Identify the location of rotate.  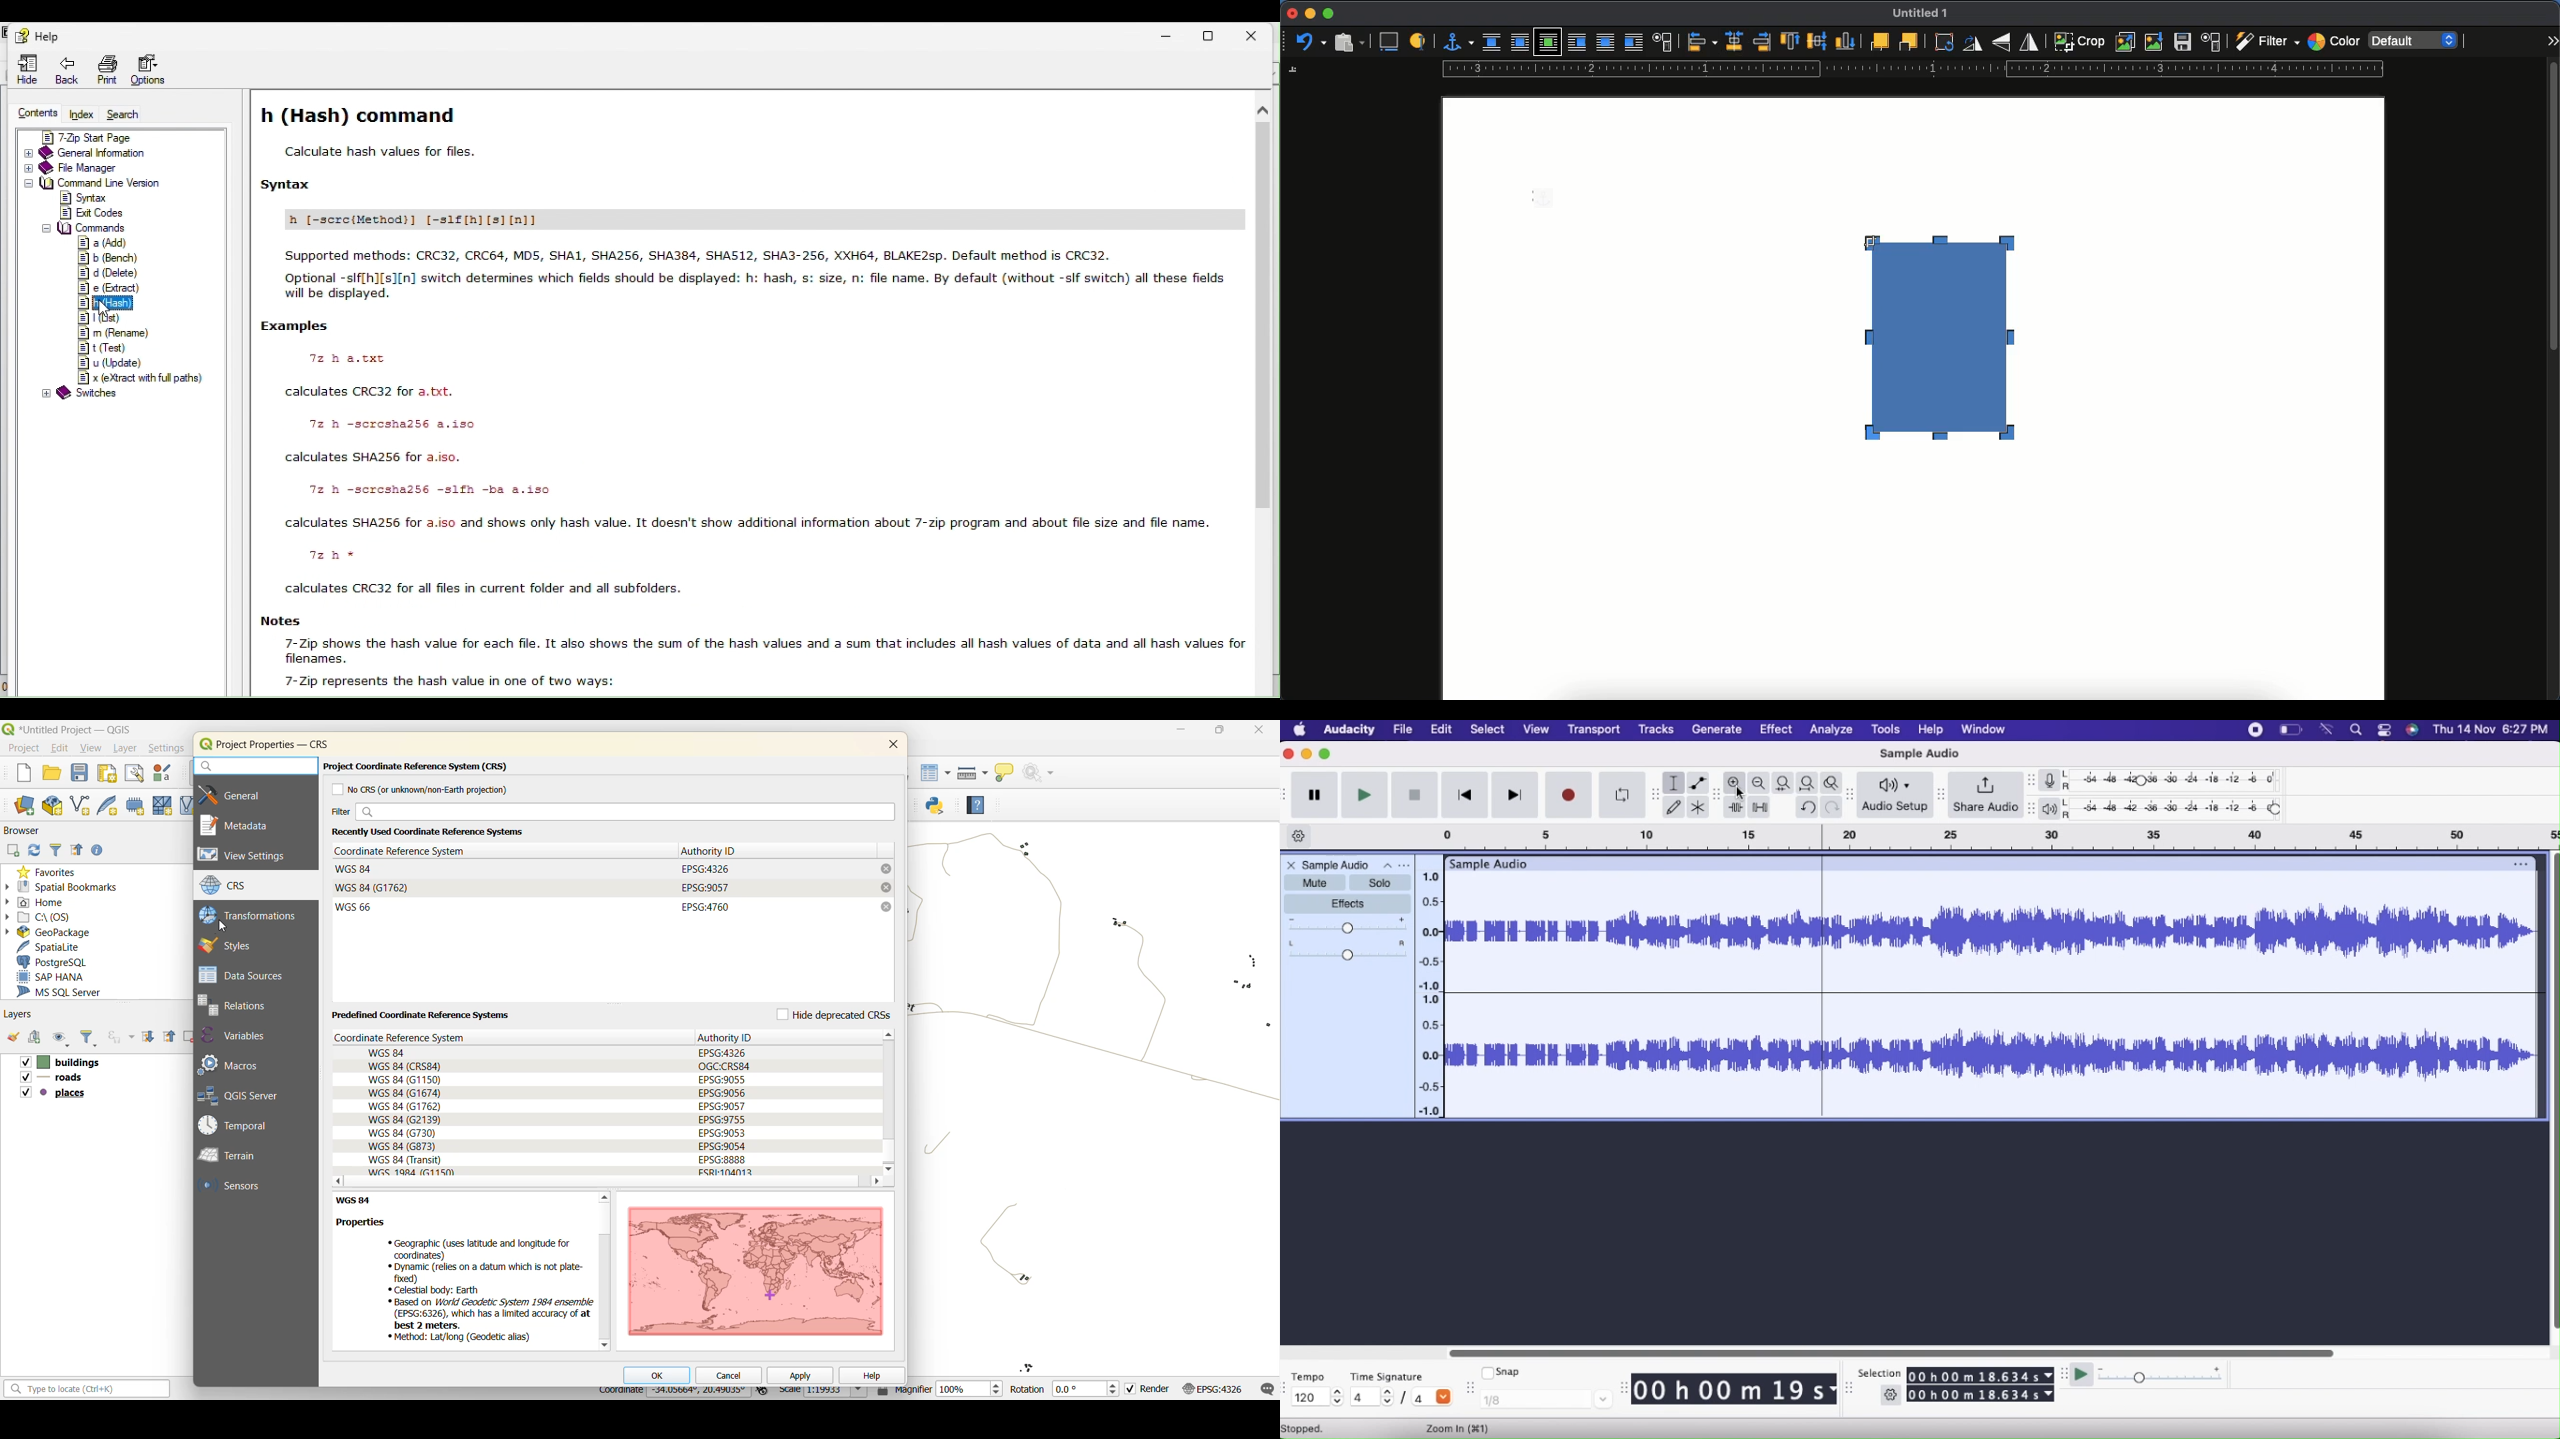
(1941, 42).